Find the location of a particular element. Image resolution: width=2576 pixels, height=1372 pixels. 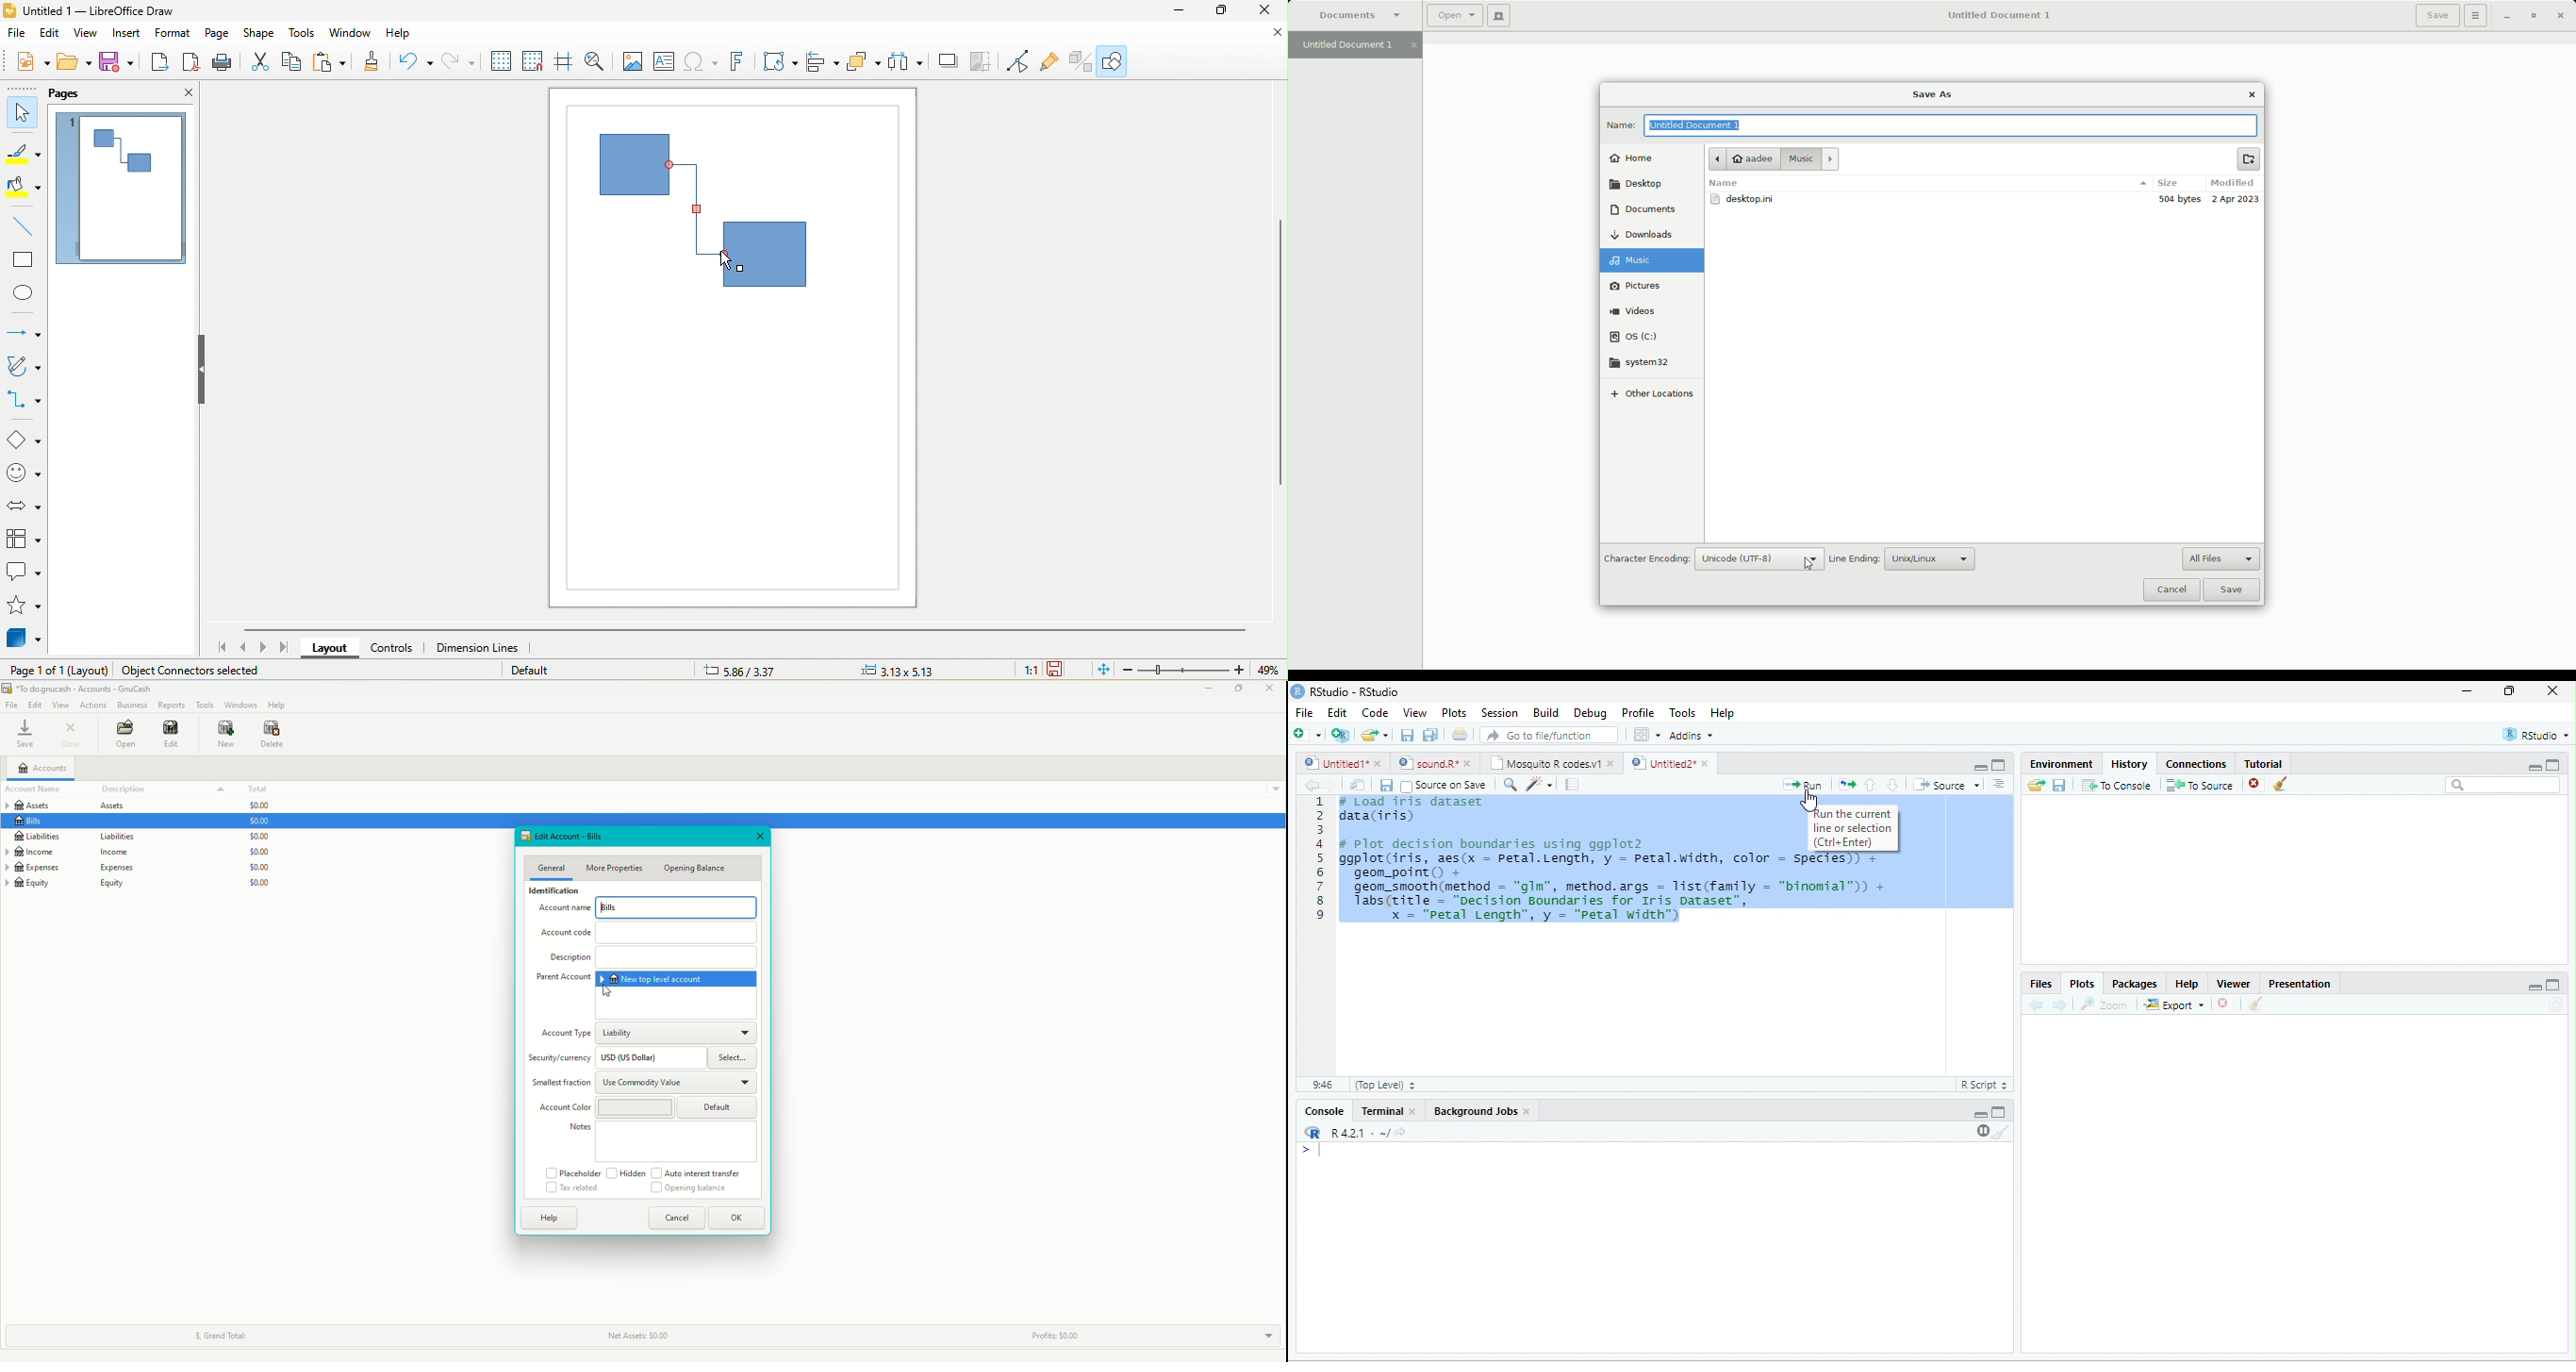

text box is located at coordinates (664, 61).